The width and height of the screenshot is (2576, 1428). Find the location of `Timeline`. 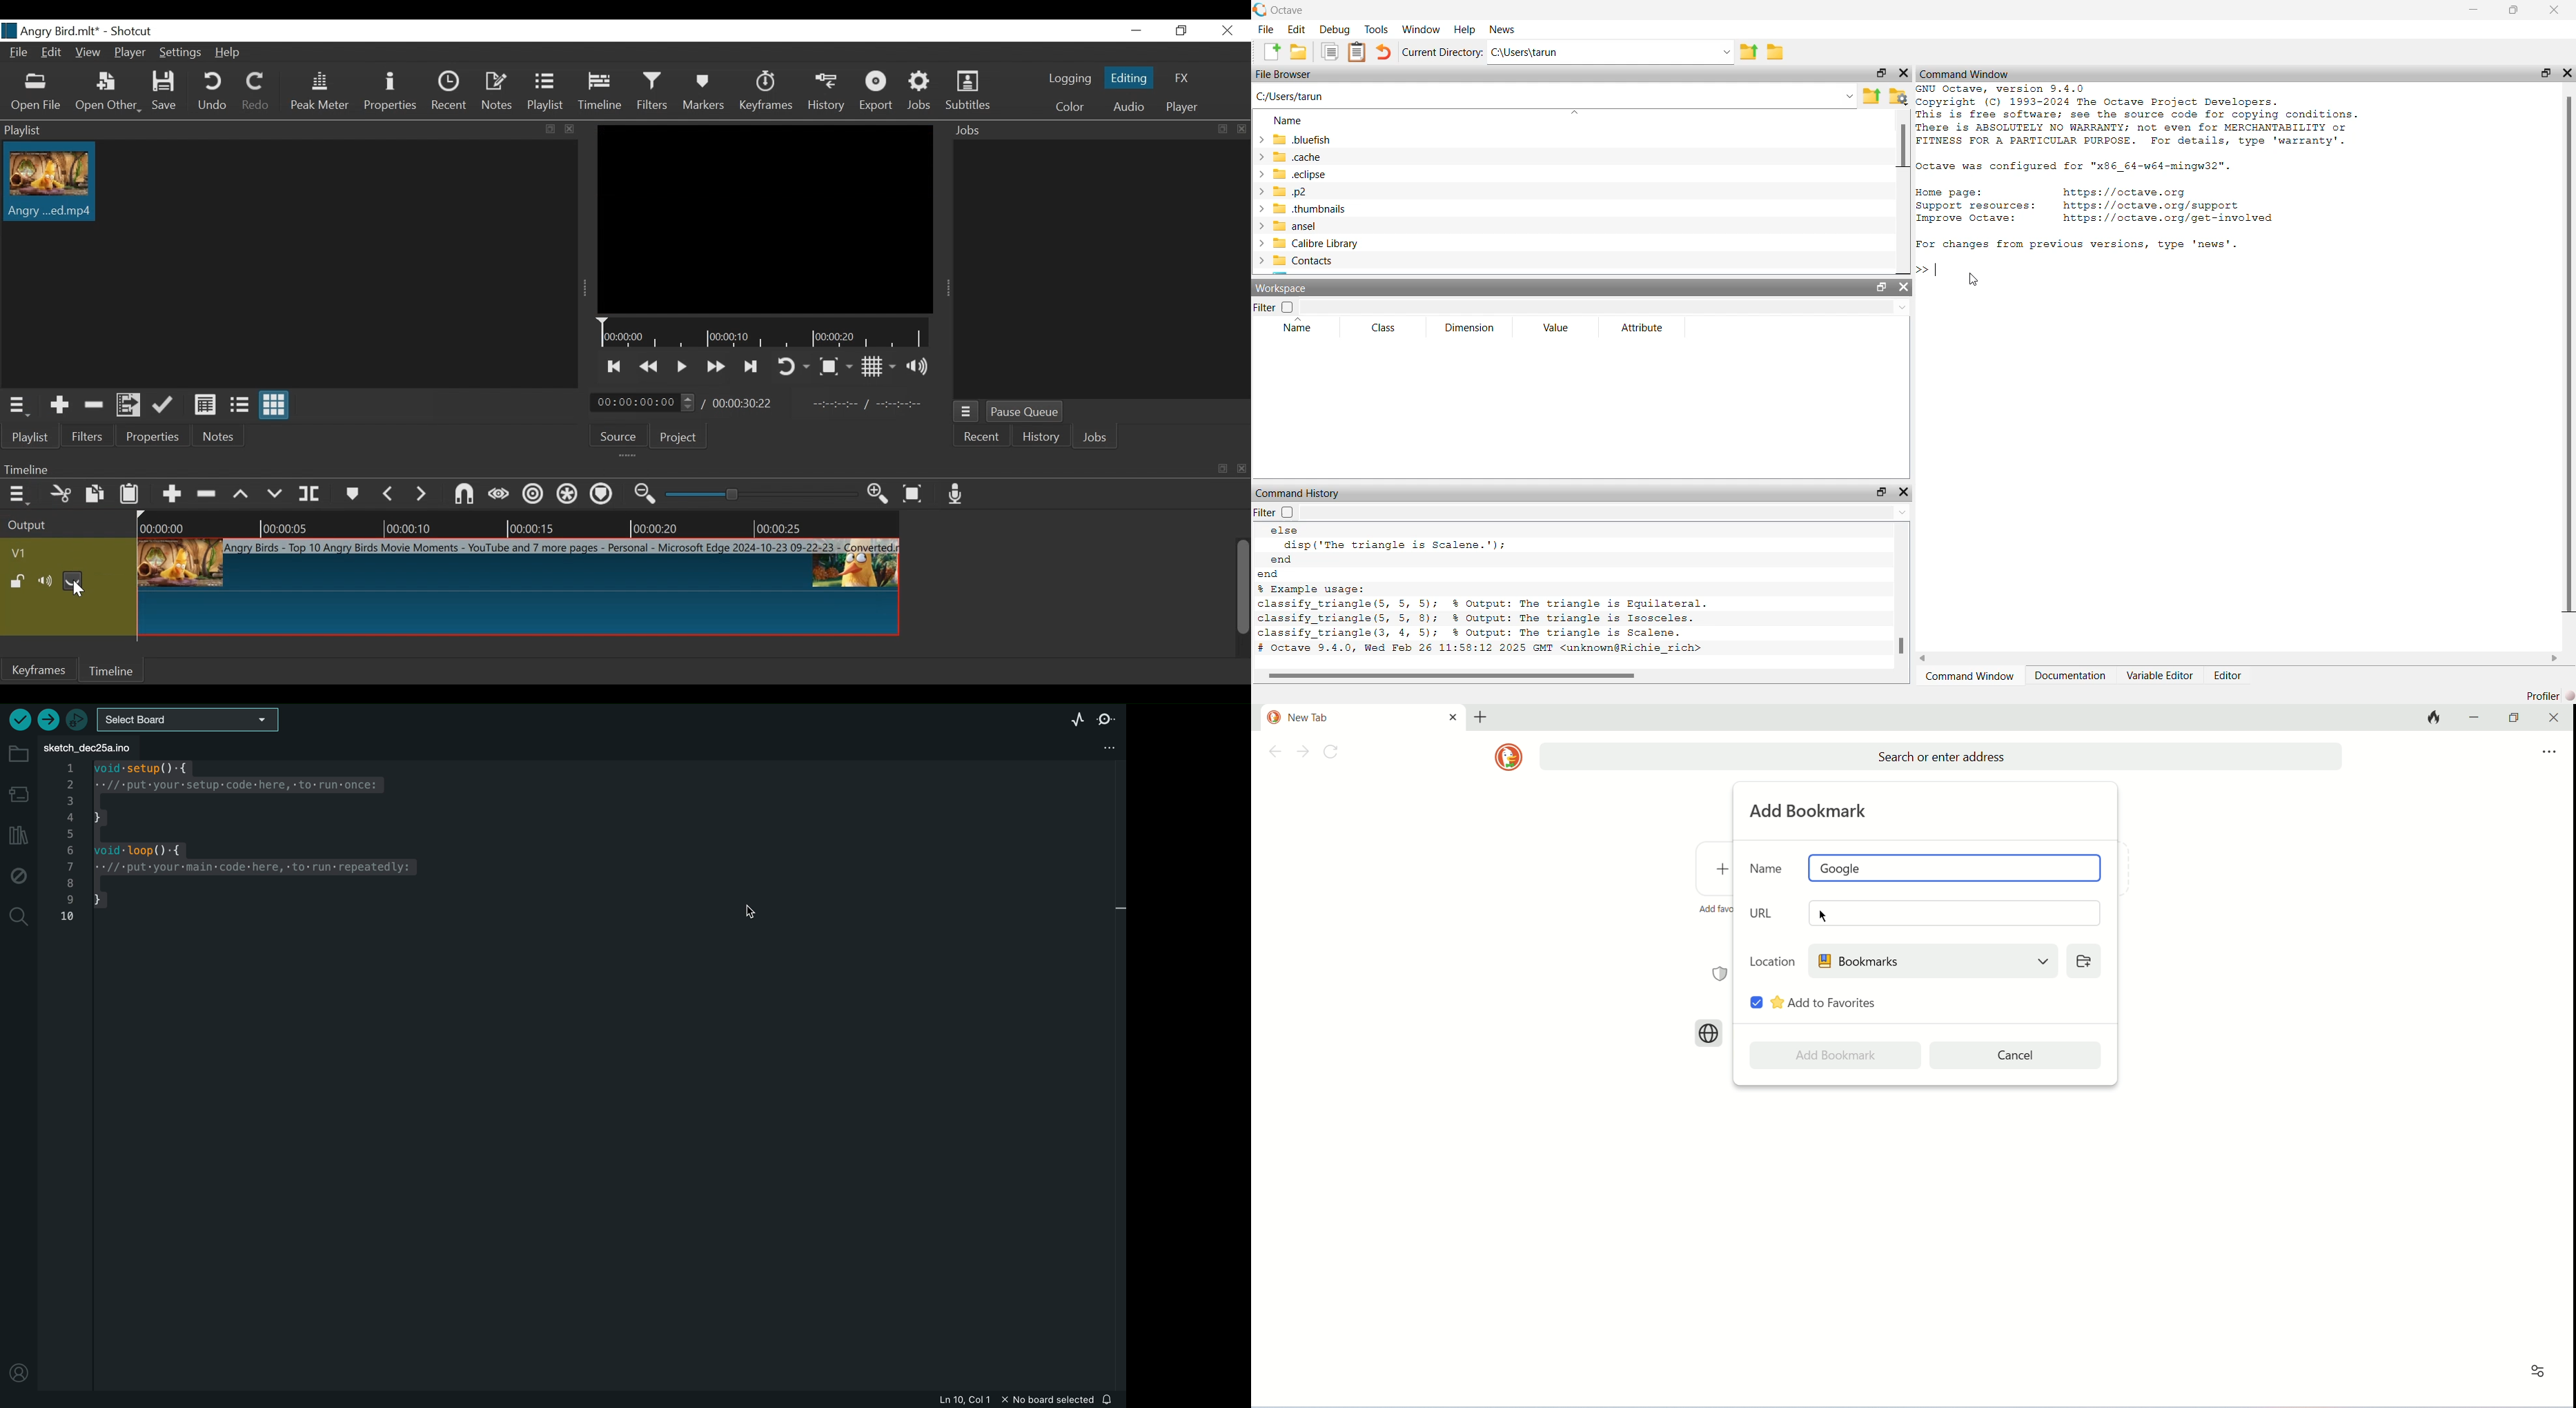

Timeline is located at coordinates (600, 91).